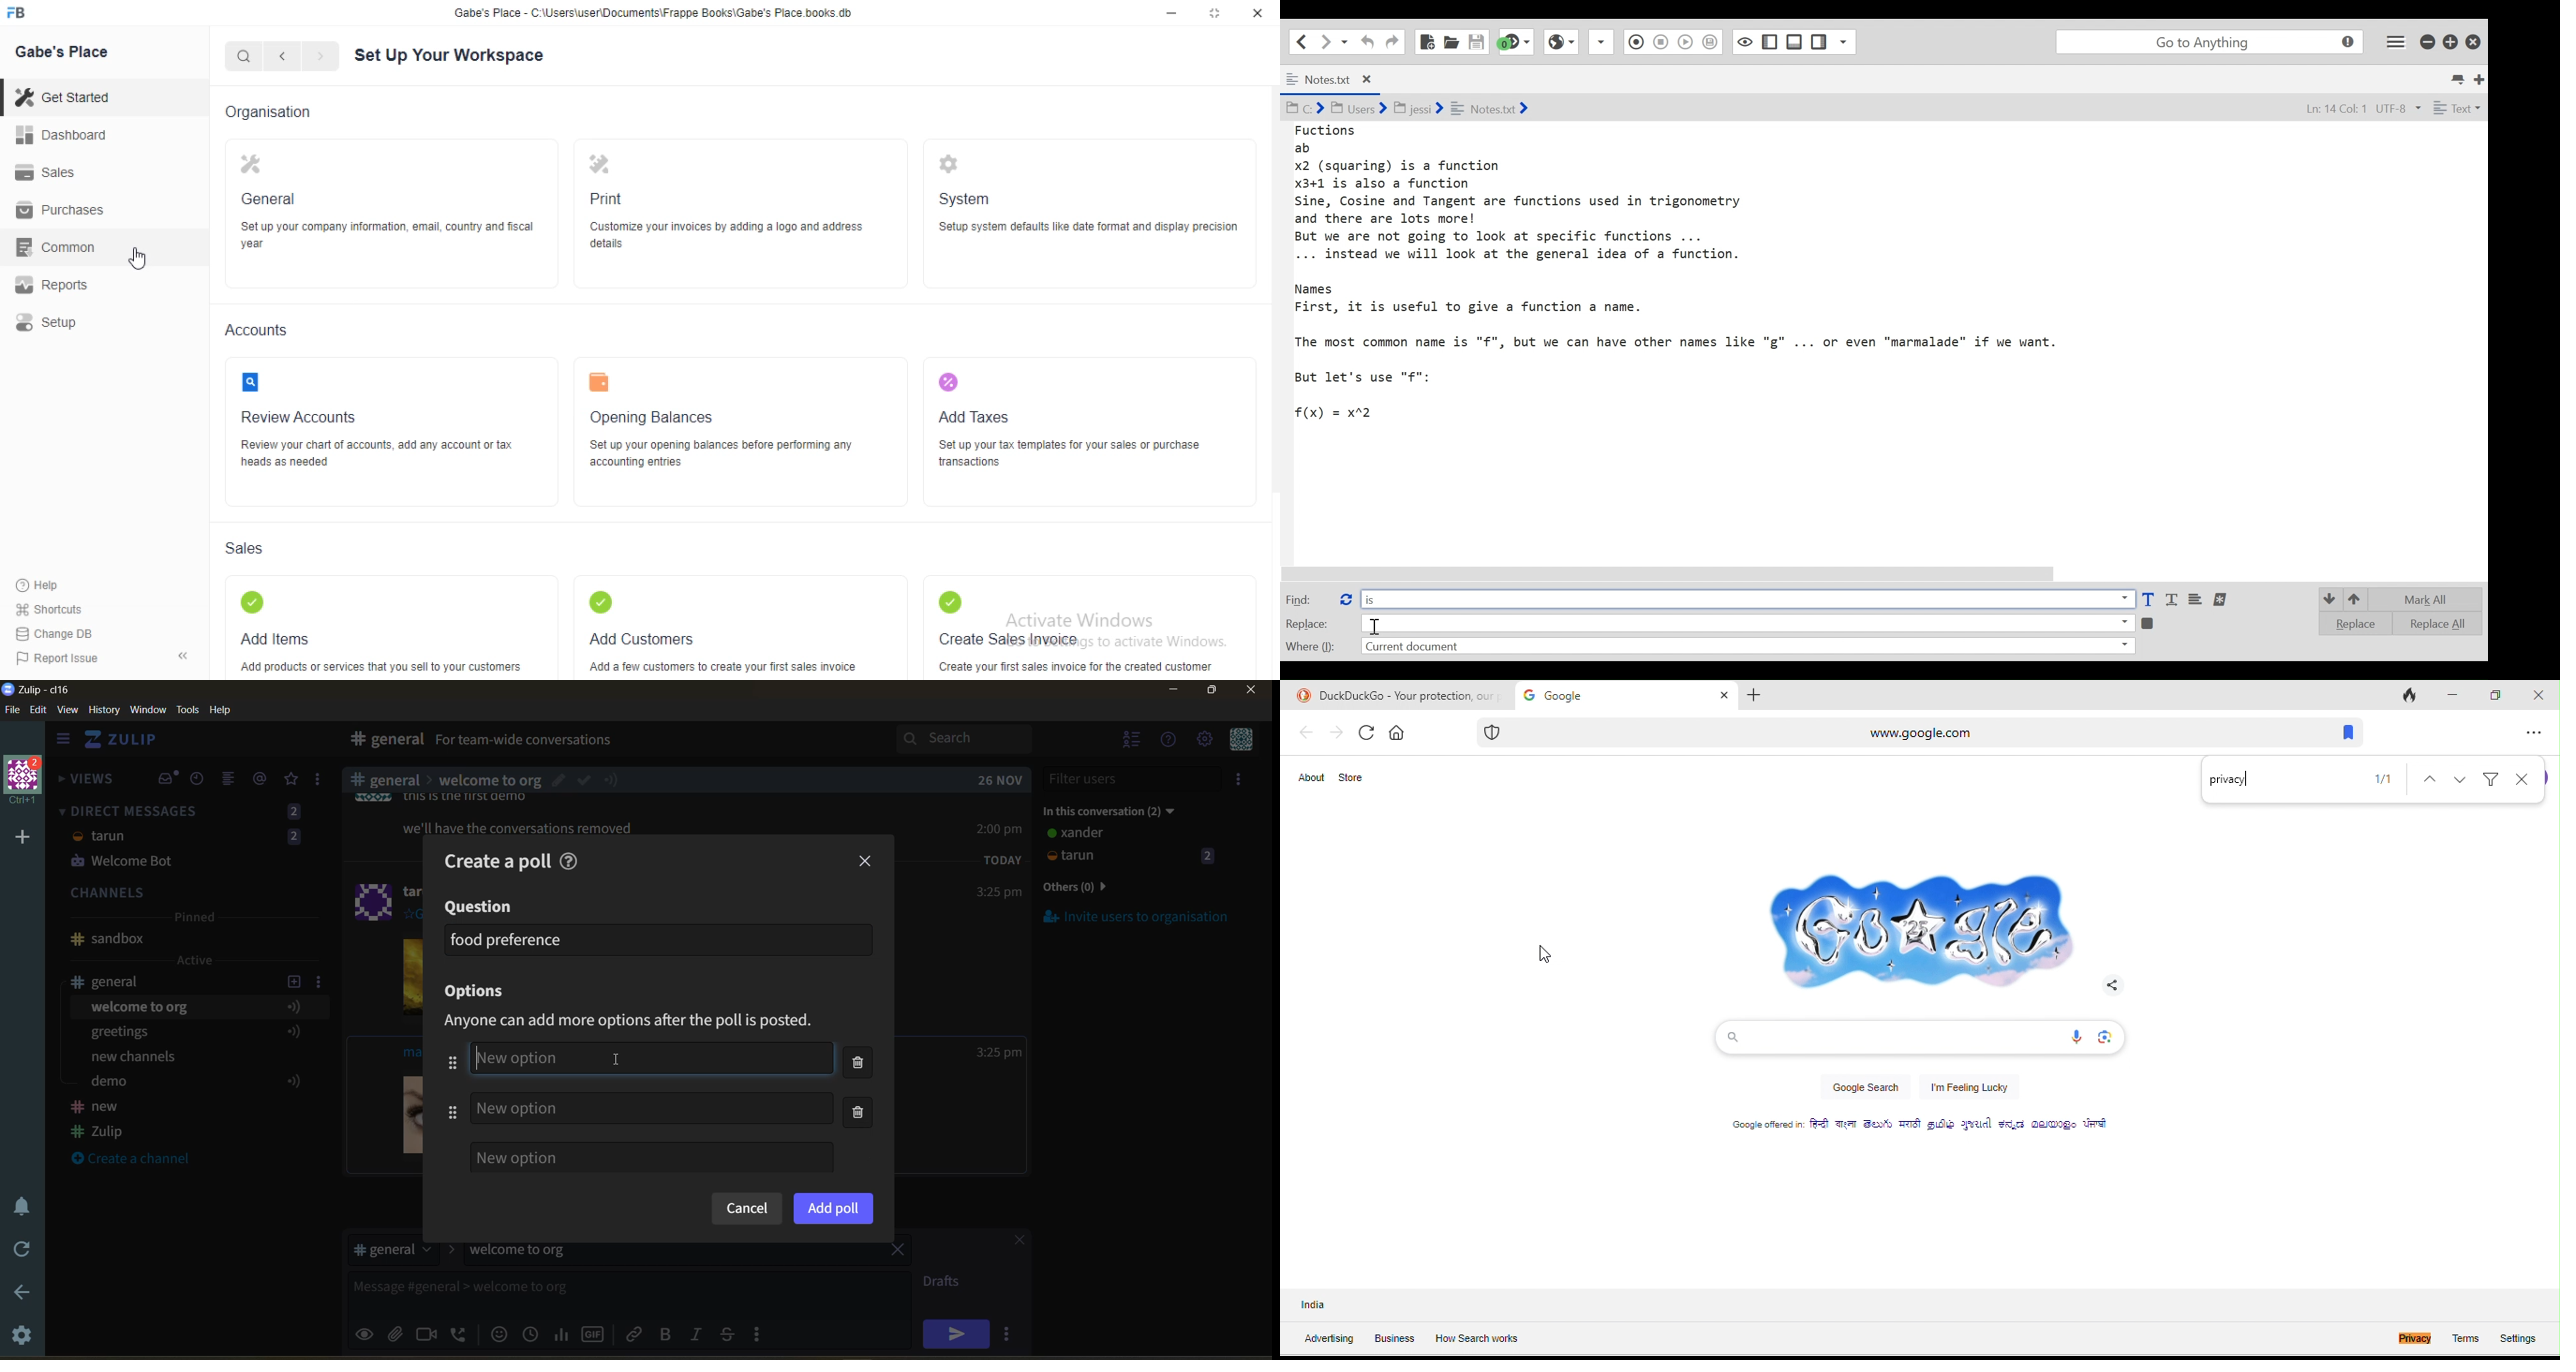 The image size is (2576, 1372). What do you see at coordinates (2431, 599) in the screenshot?
I see `Mark all` at bounding box center [2431, 599].